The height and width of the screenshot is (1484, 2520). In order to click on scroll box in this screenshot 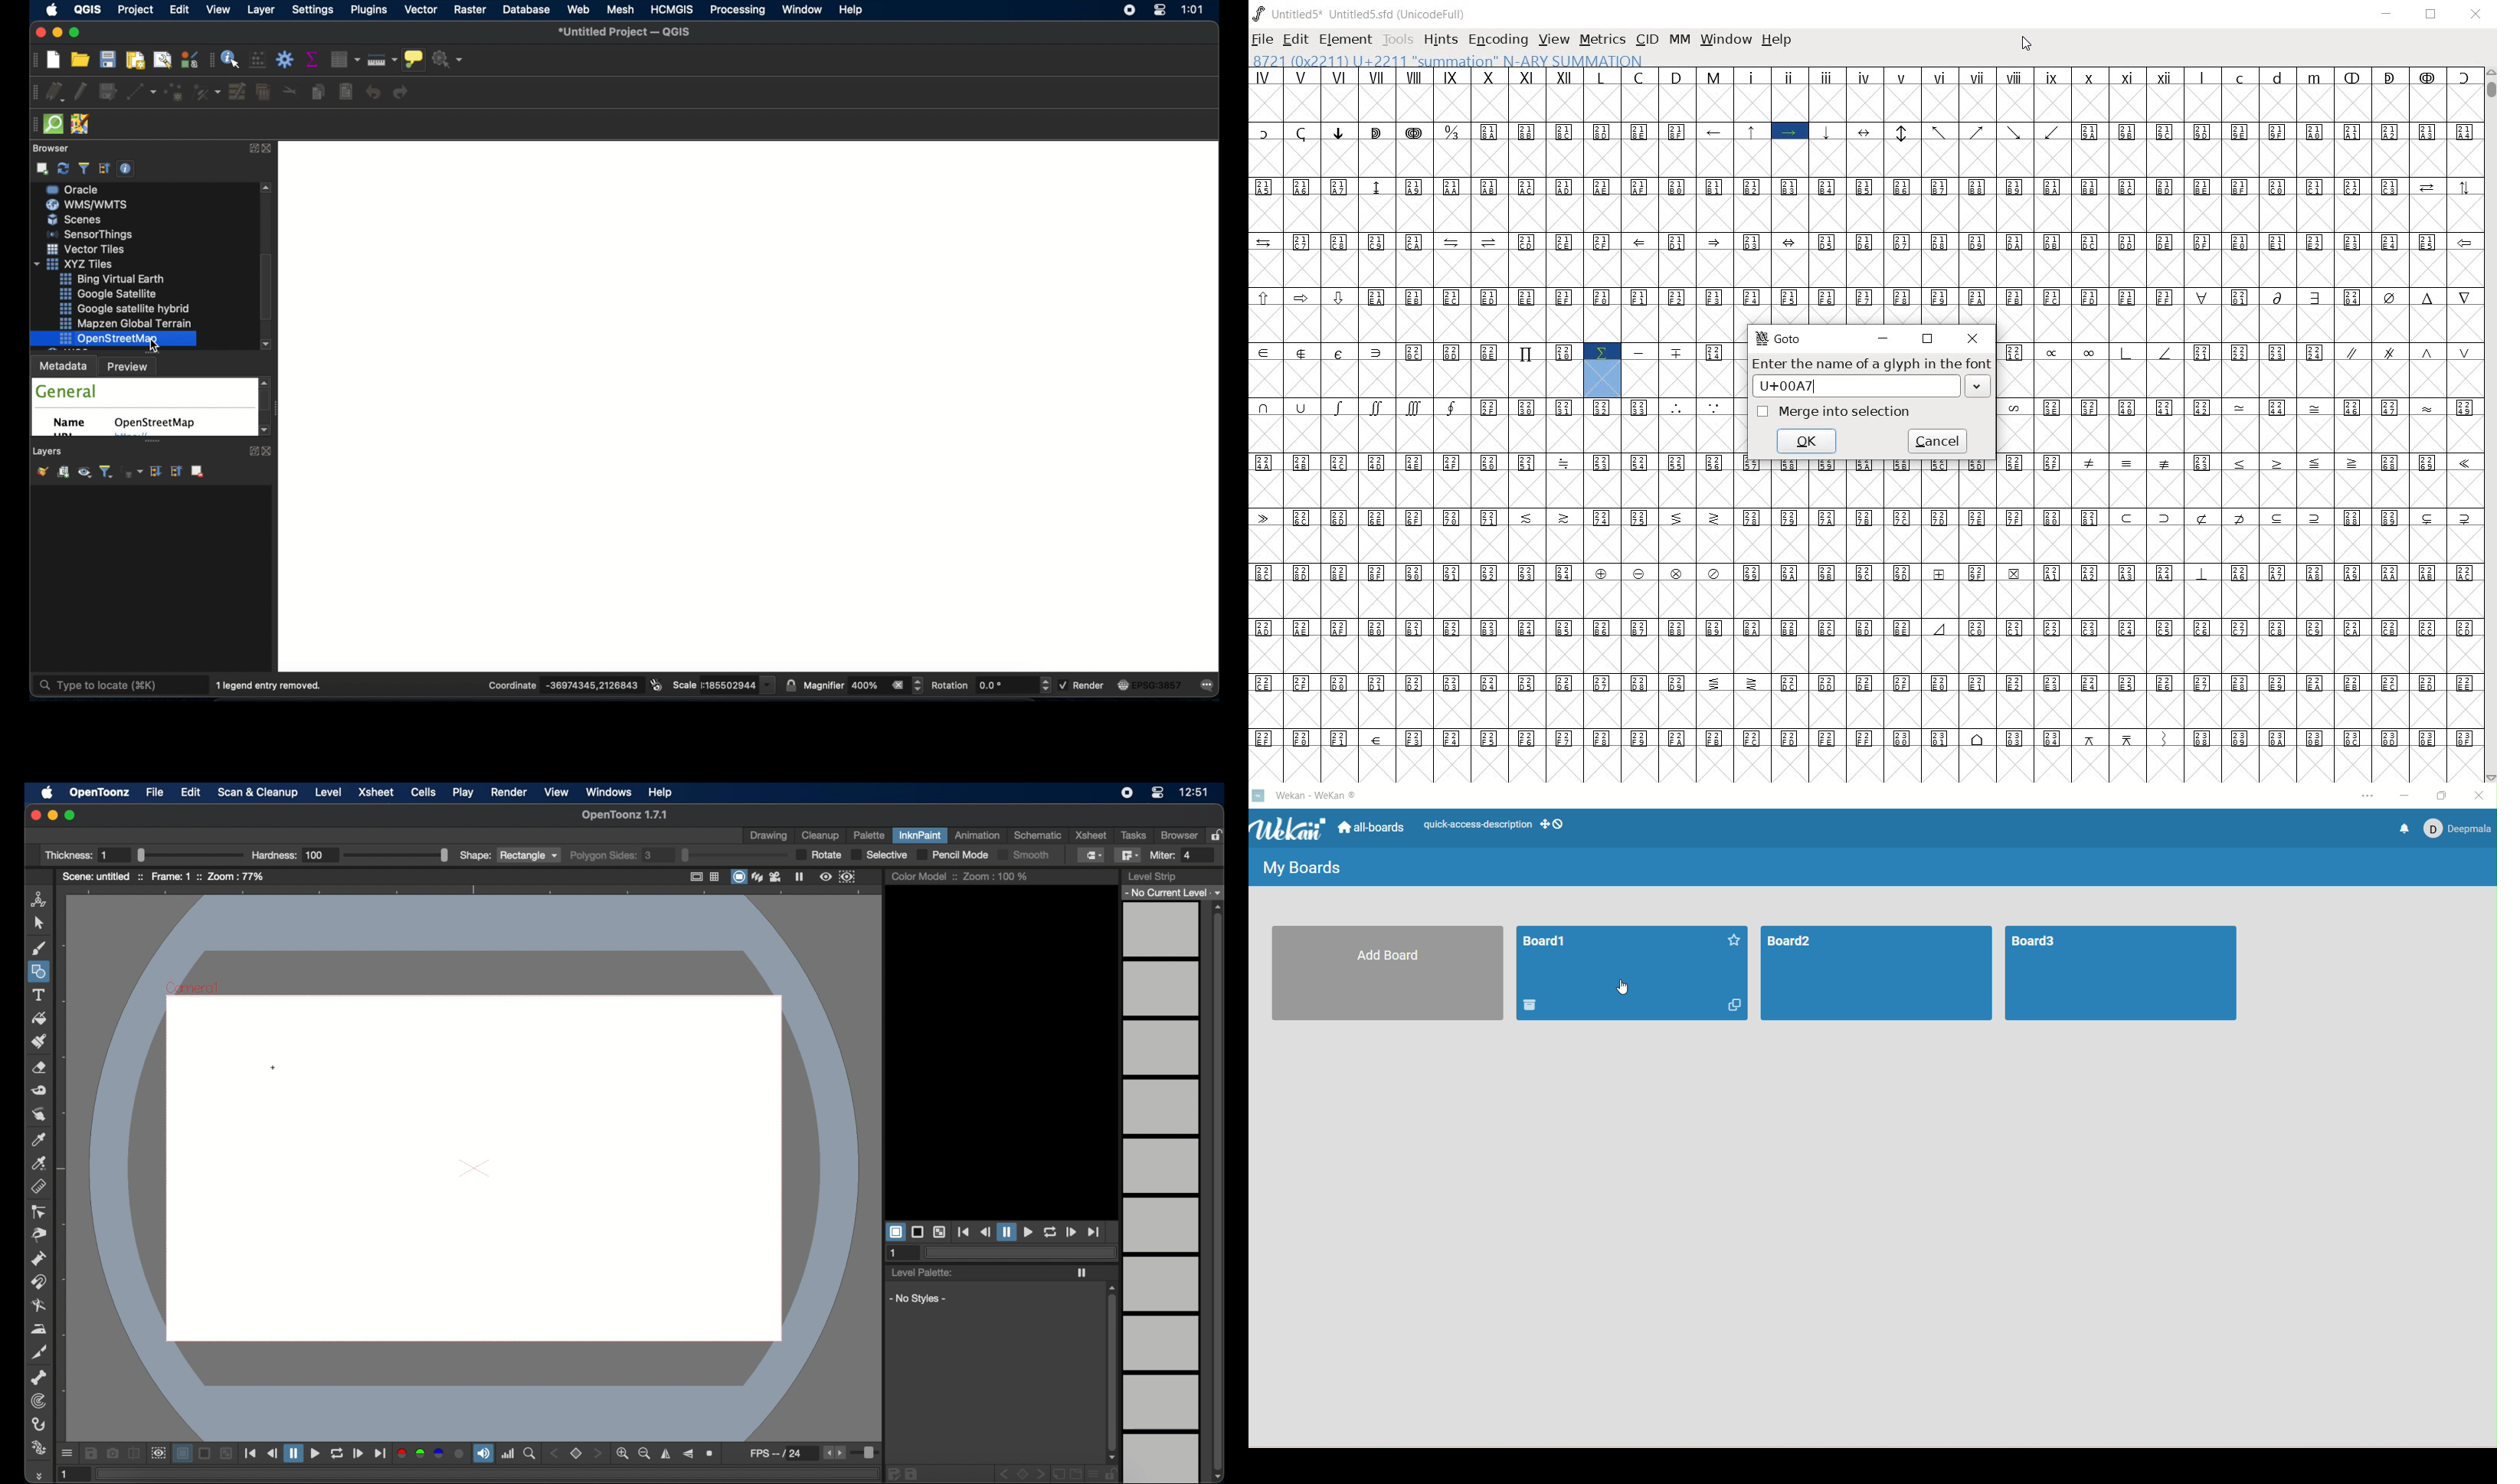, I will do `click(1218, 1191)`.